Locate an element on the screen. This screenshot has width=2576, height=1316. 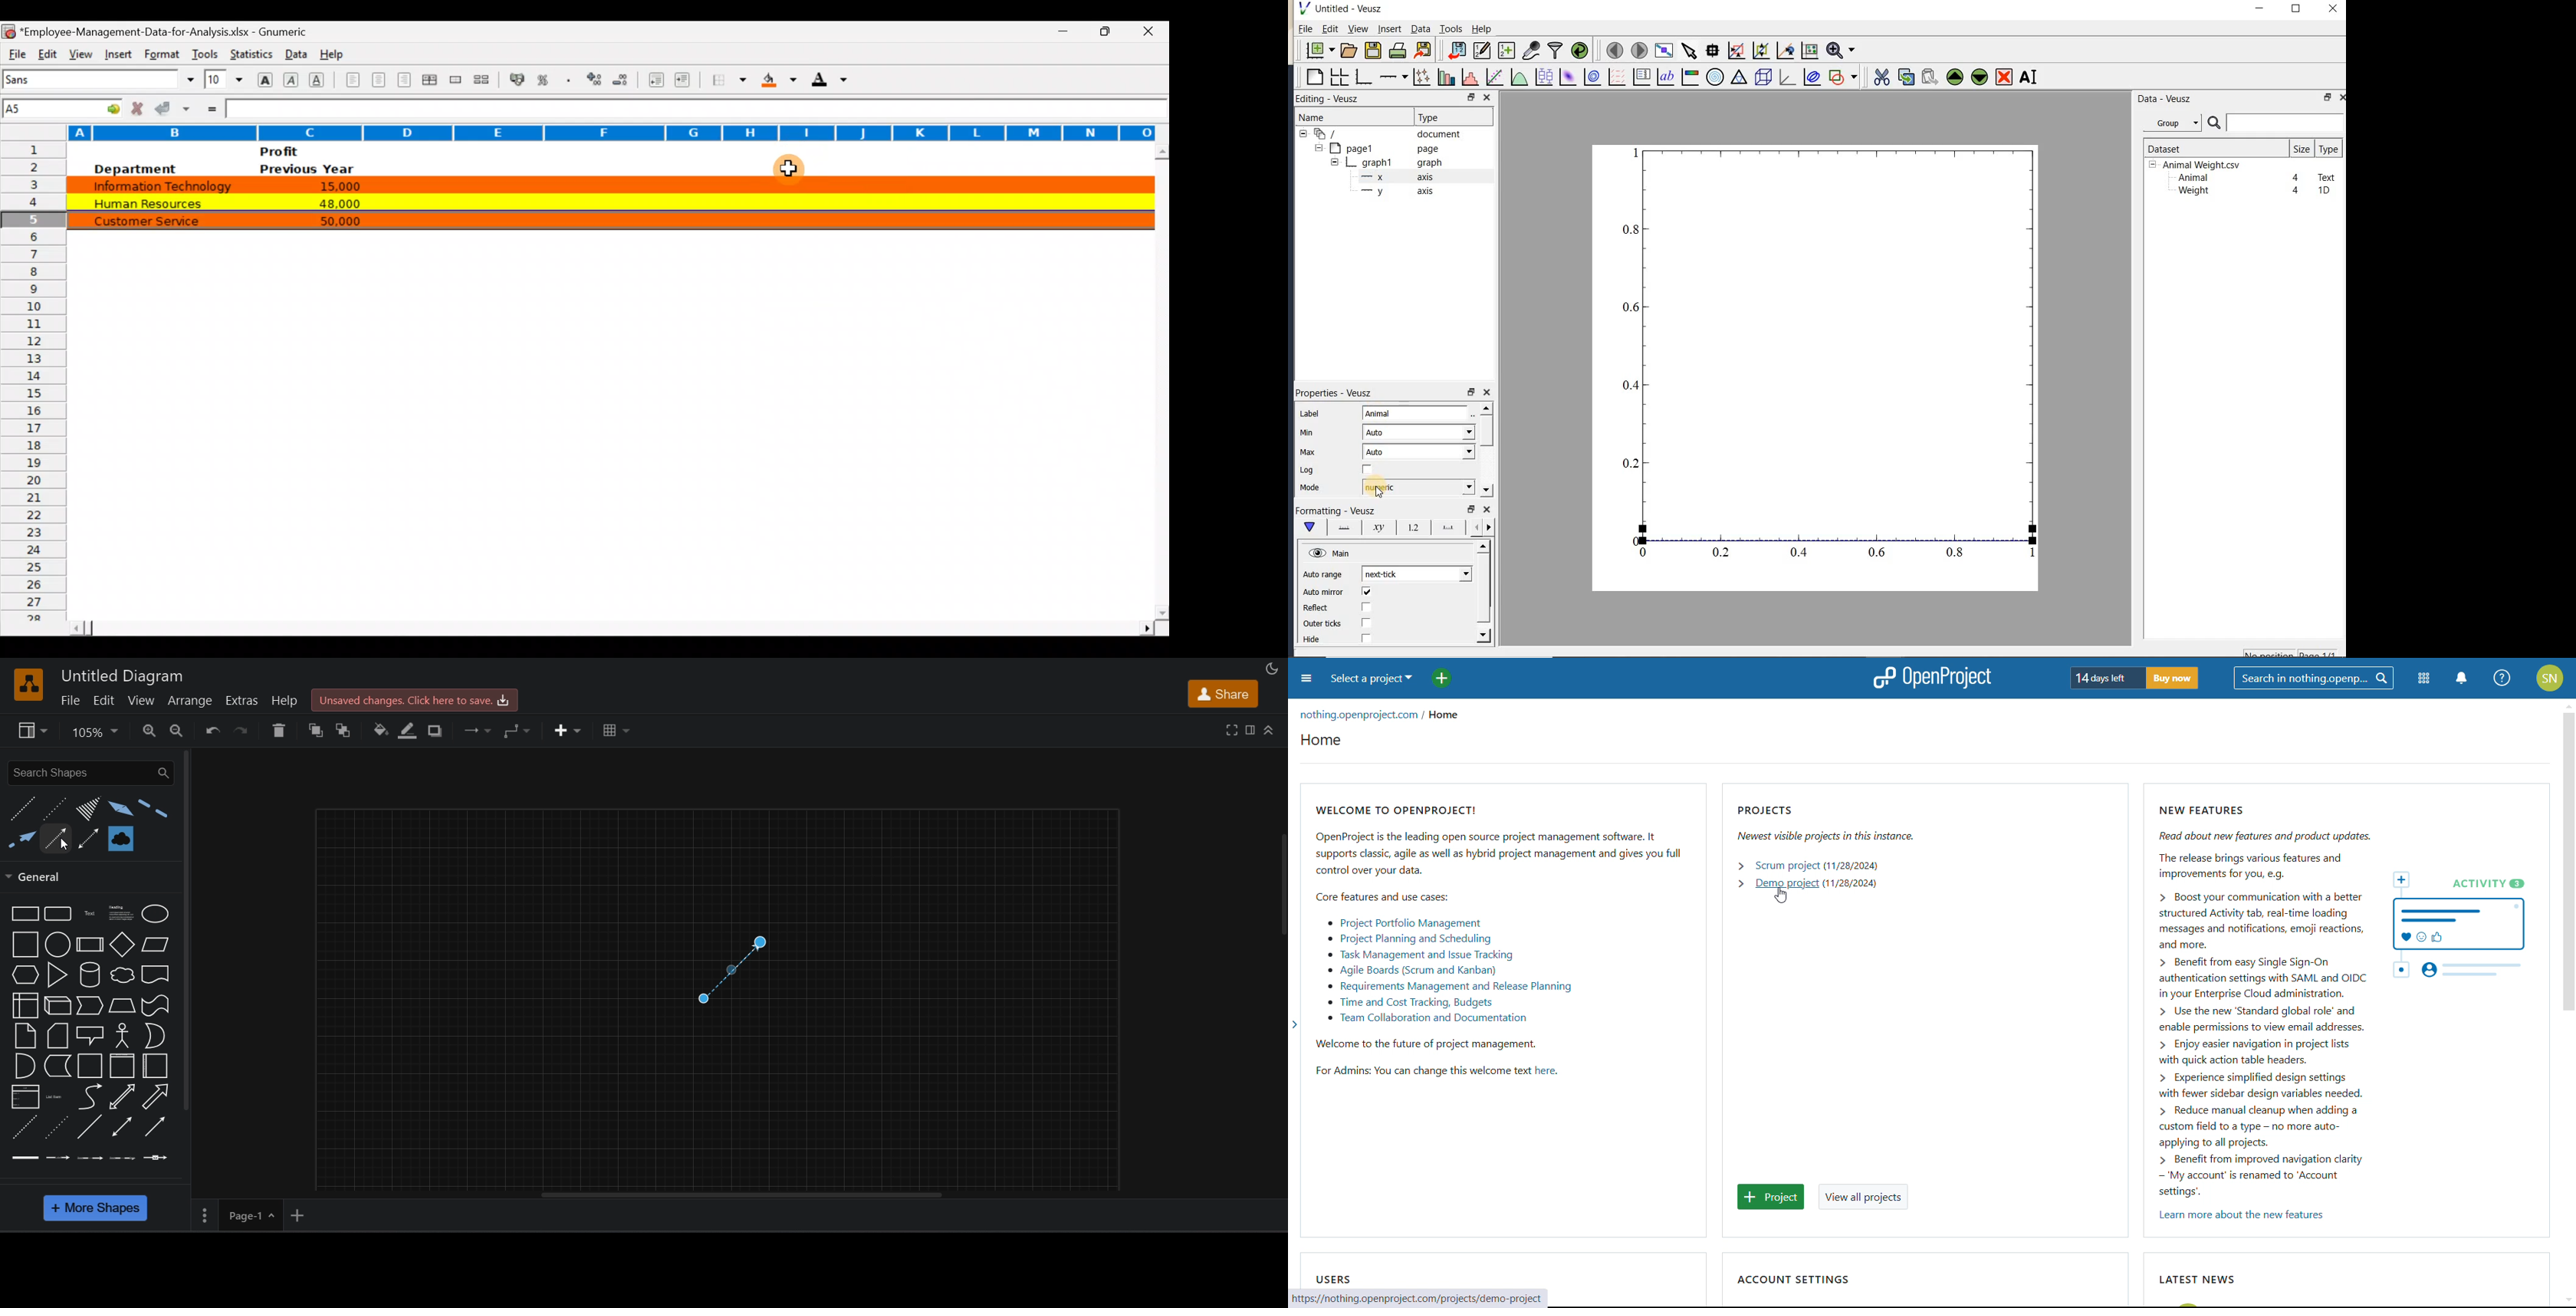
Font size is located at coordinates (224, 79).